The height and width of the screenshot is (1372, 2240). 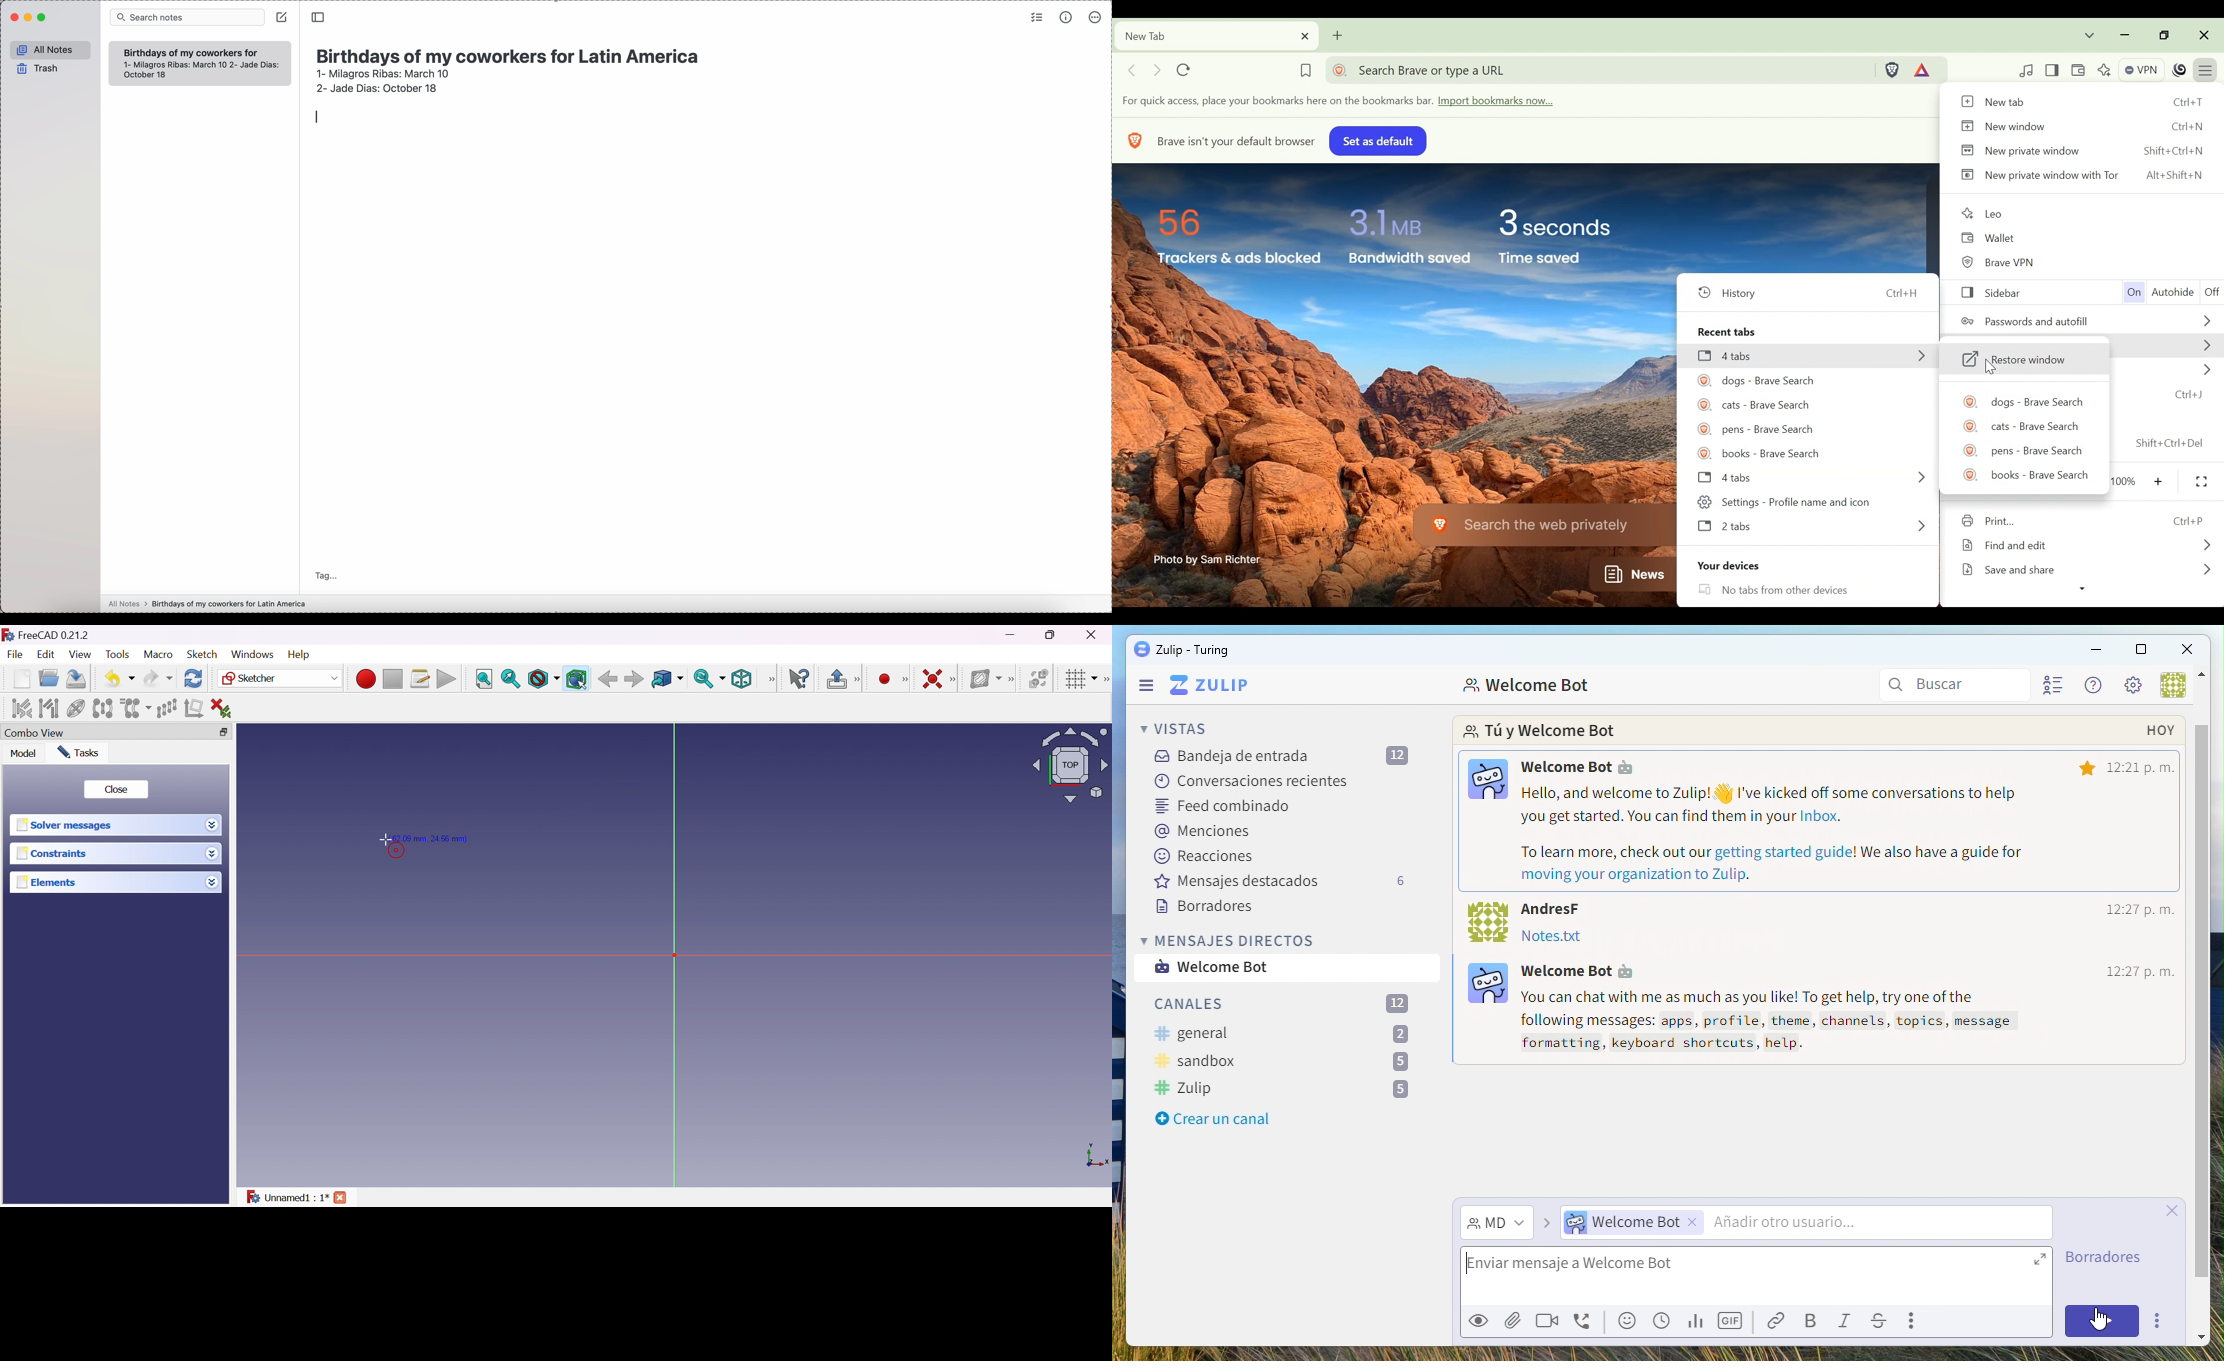 What do you see at coordinates (1824, 1009) in the screenshot?
I see `Welcome Bot cg 1227p.m
You can chat with me as much as you like! To get help, try one of the
following messages: apps, profile, theme, channels, topics, message
formatting, keyboard shortcuts, help.` at bounding box center [1824, 1009].